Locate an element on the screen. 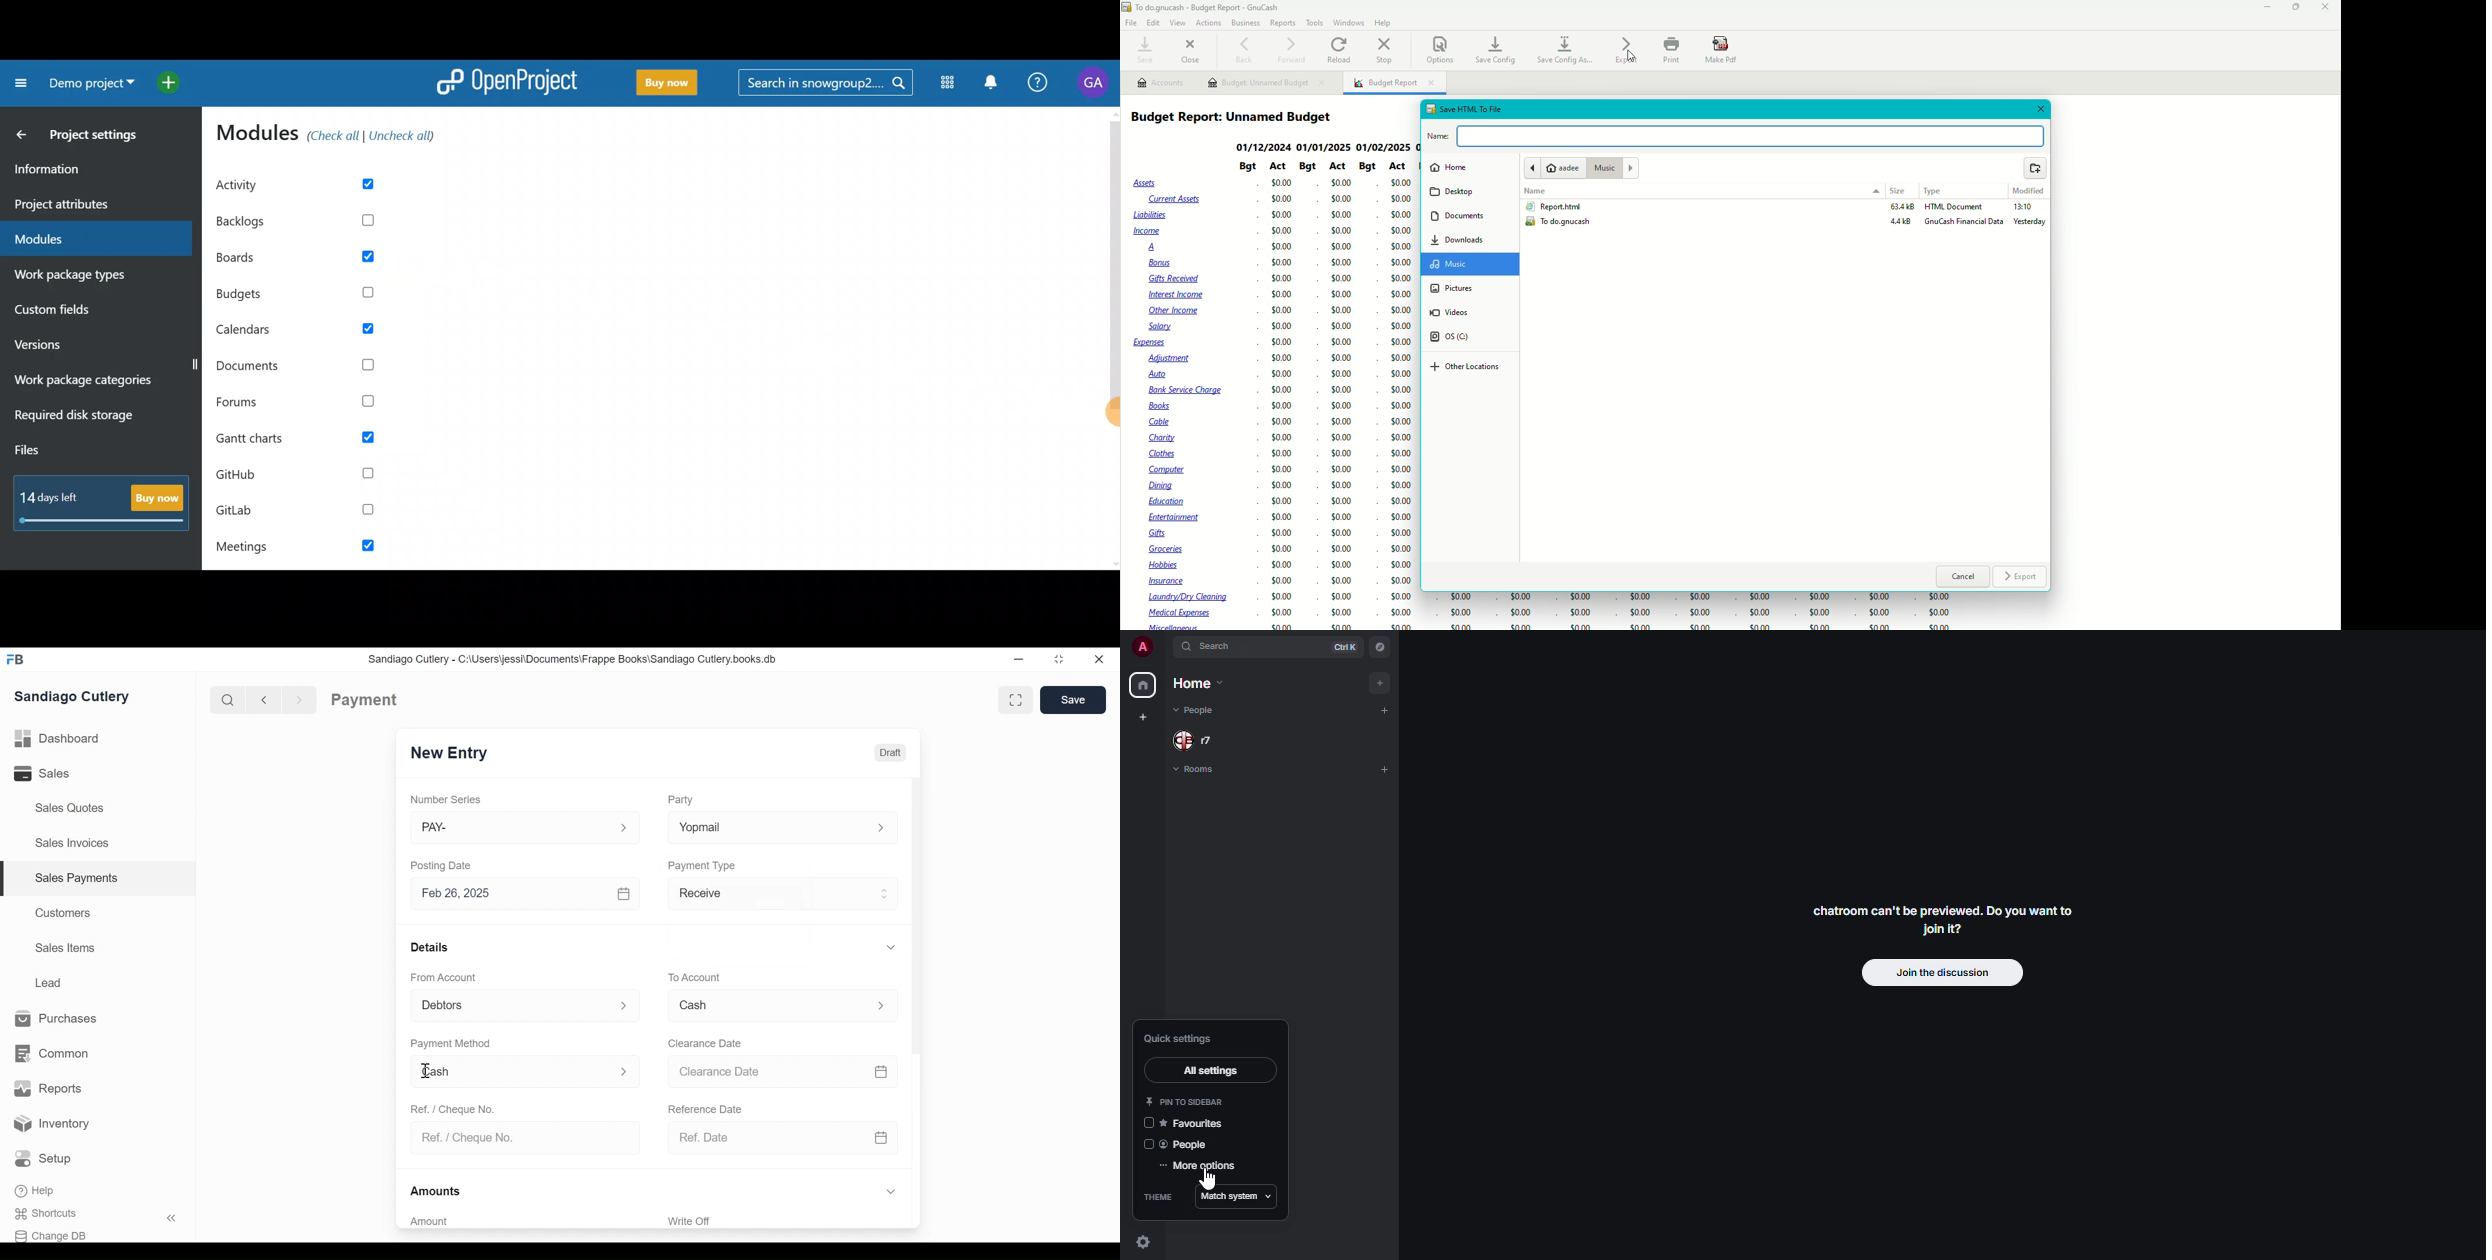 The image size is (2492, 1260). favorites is located at coordinates (1185, 1123).